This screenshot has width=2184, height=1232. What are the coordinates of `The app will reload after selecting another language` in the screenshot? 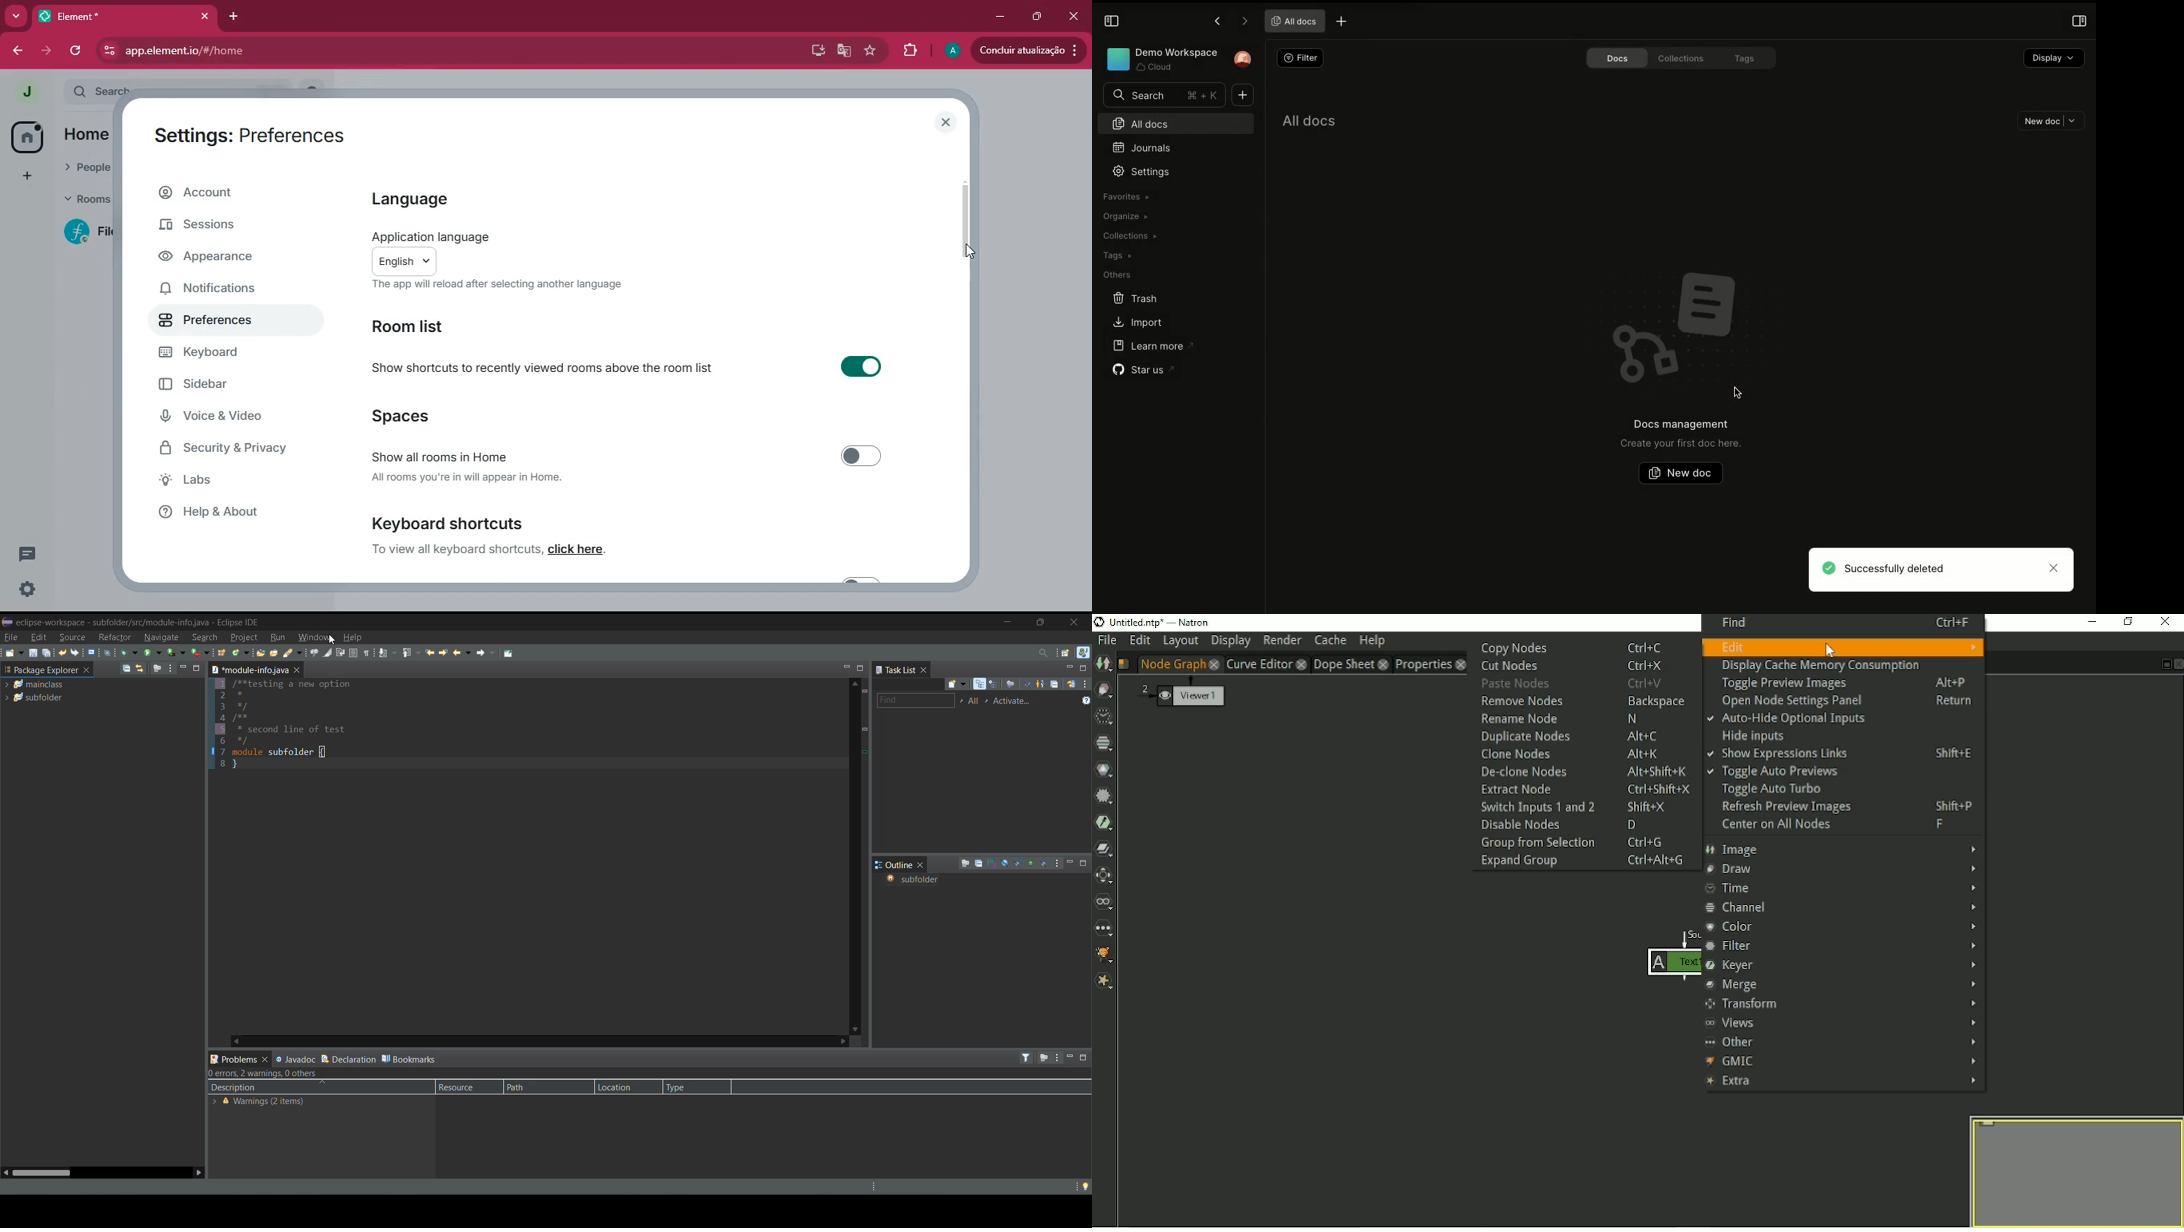 It's located at (505, 288).